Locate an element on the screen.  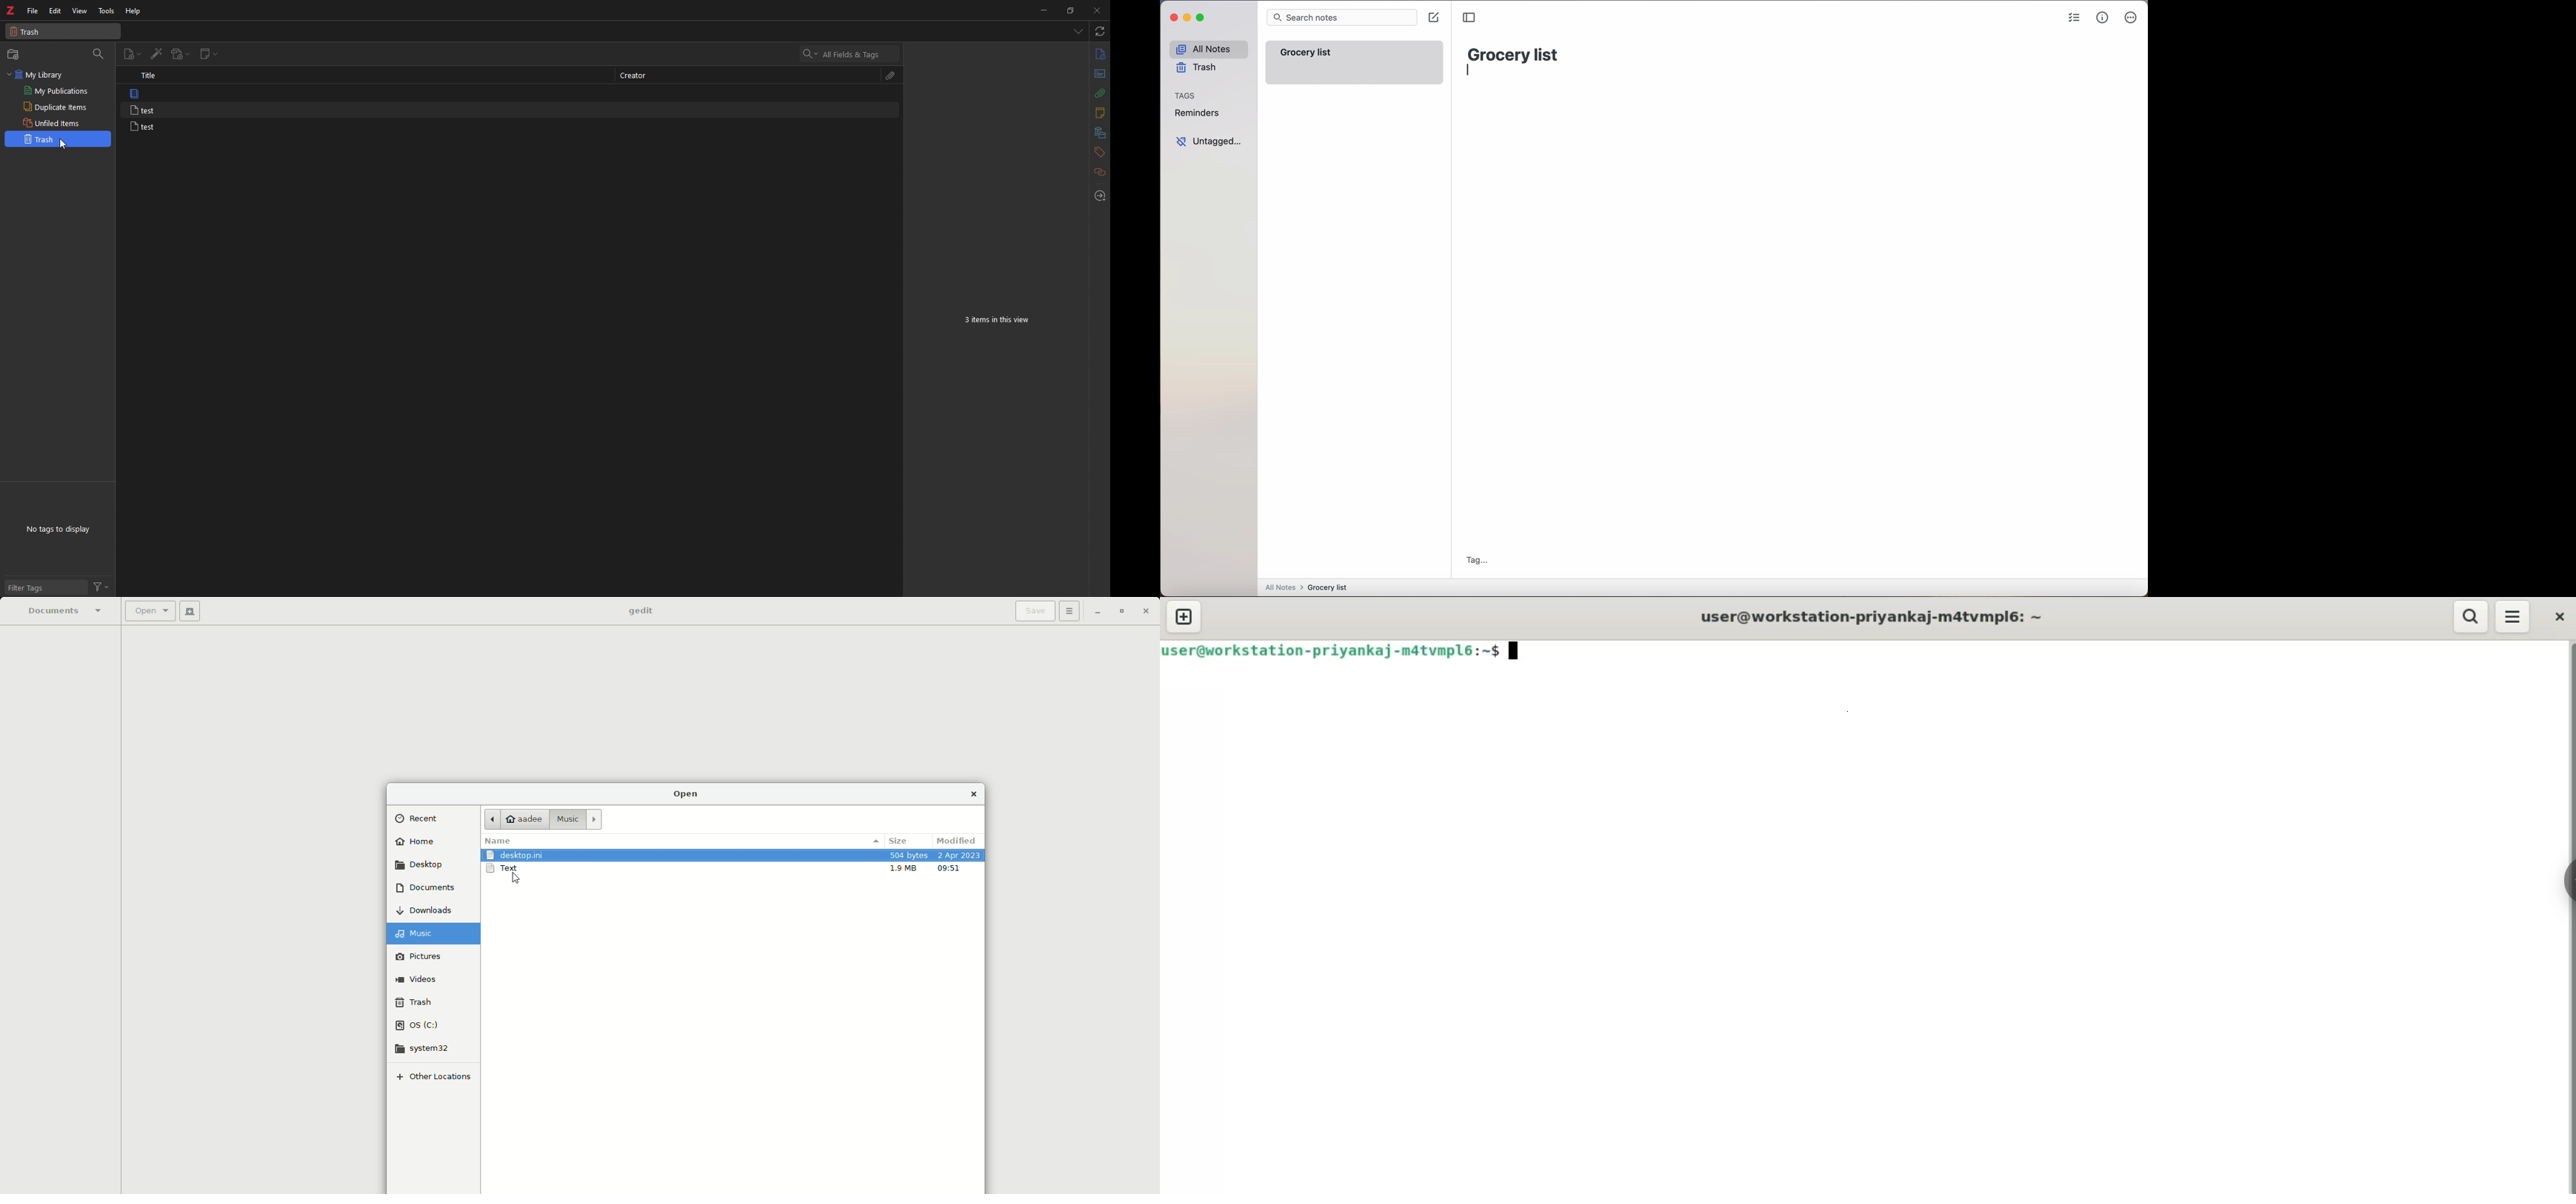
note is located at coordinates (185, 127).